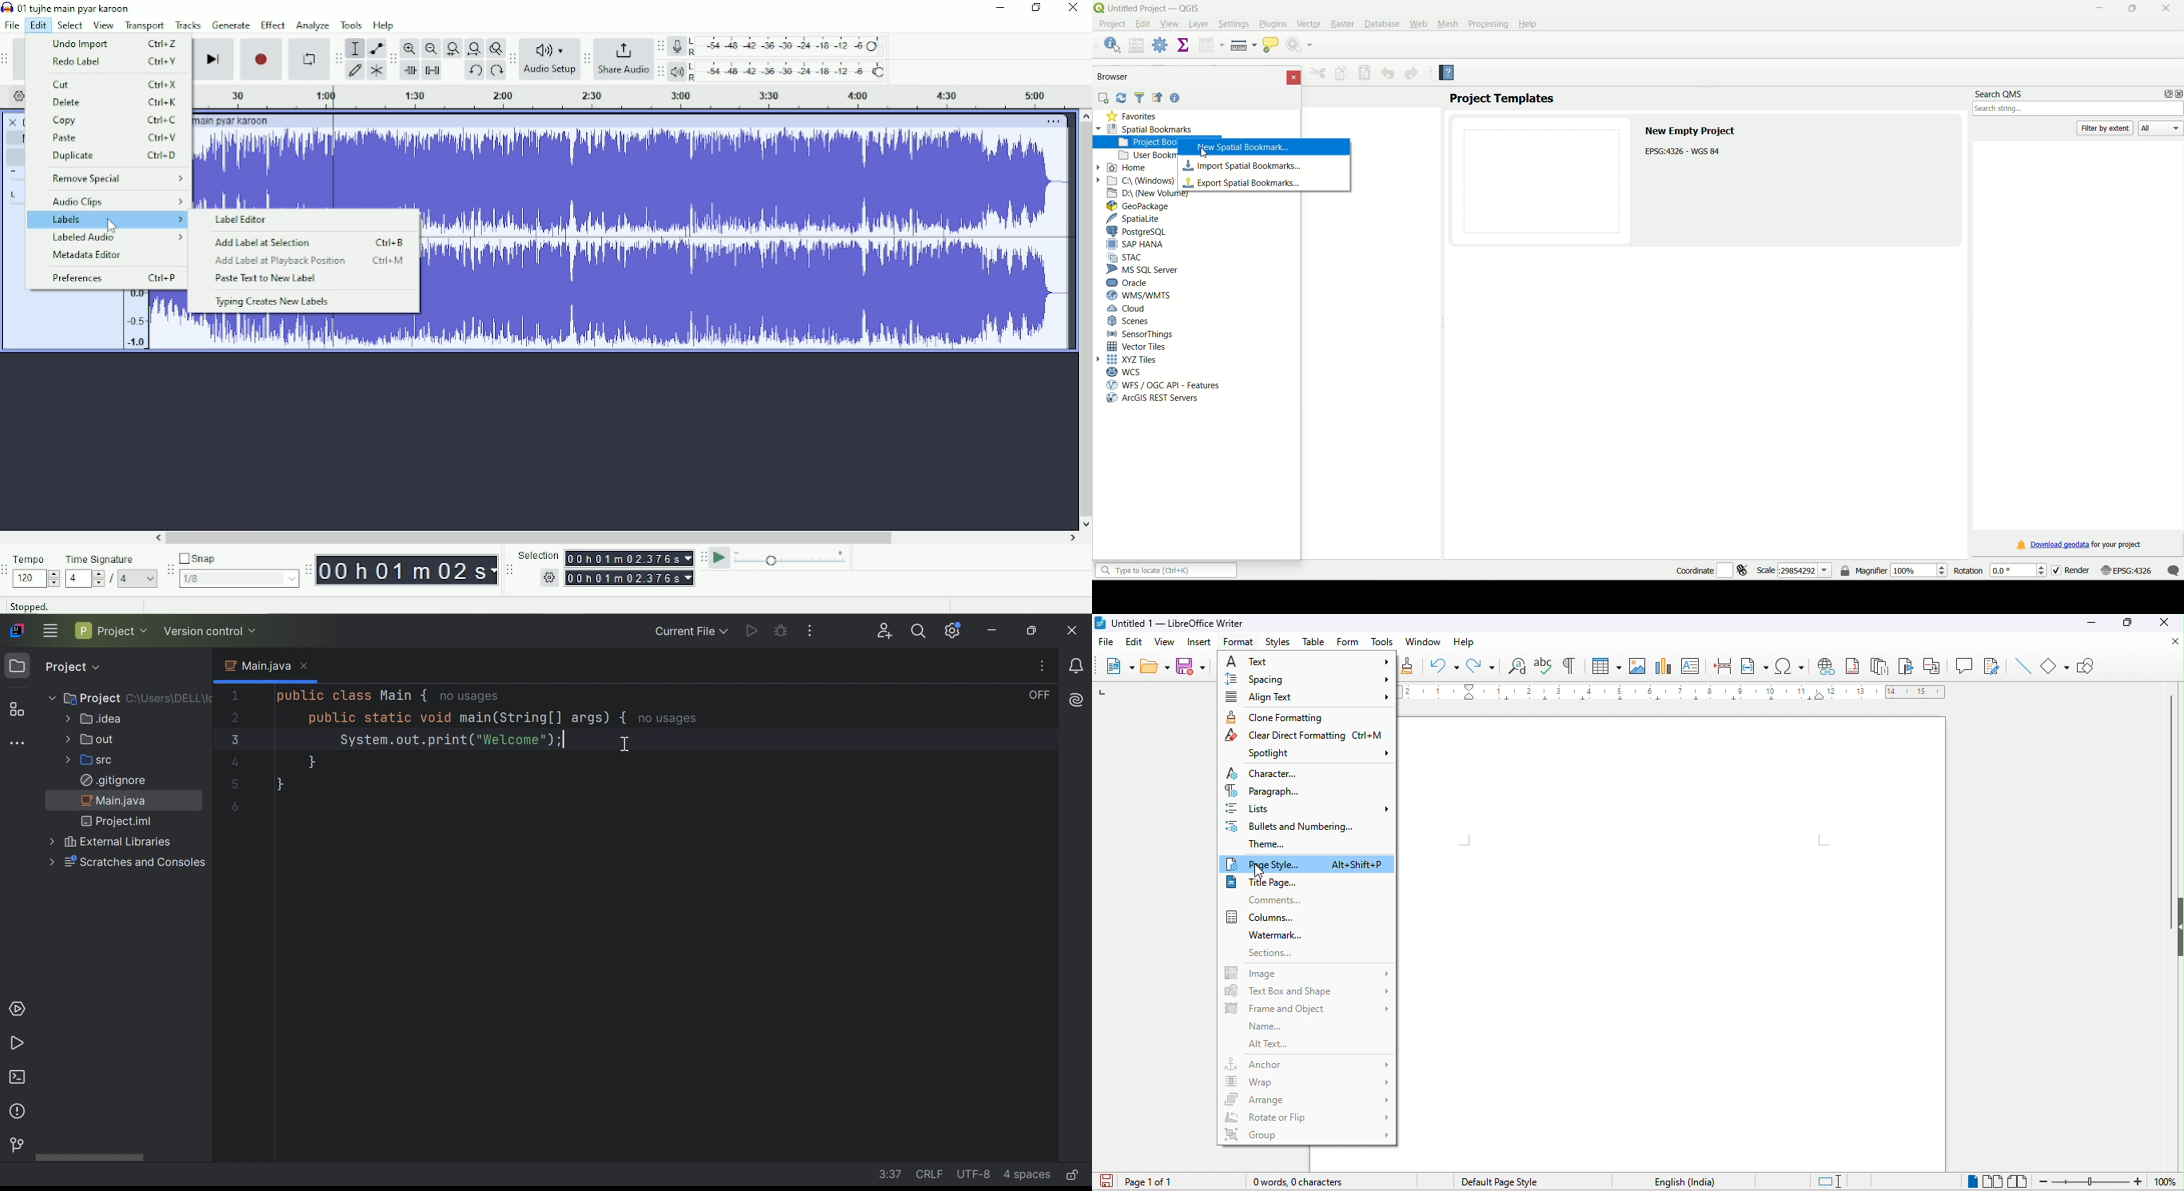 The width and height of the screenshot is (2184, 1204). Describe the element at coordinates (1310, 1086) in the screenshot. I see `wrap` at that location.